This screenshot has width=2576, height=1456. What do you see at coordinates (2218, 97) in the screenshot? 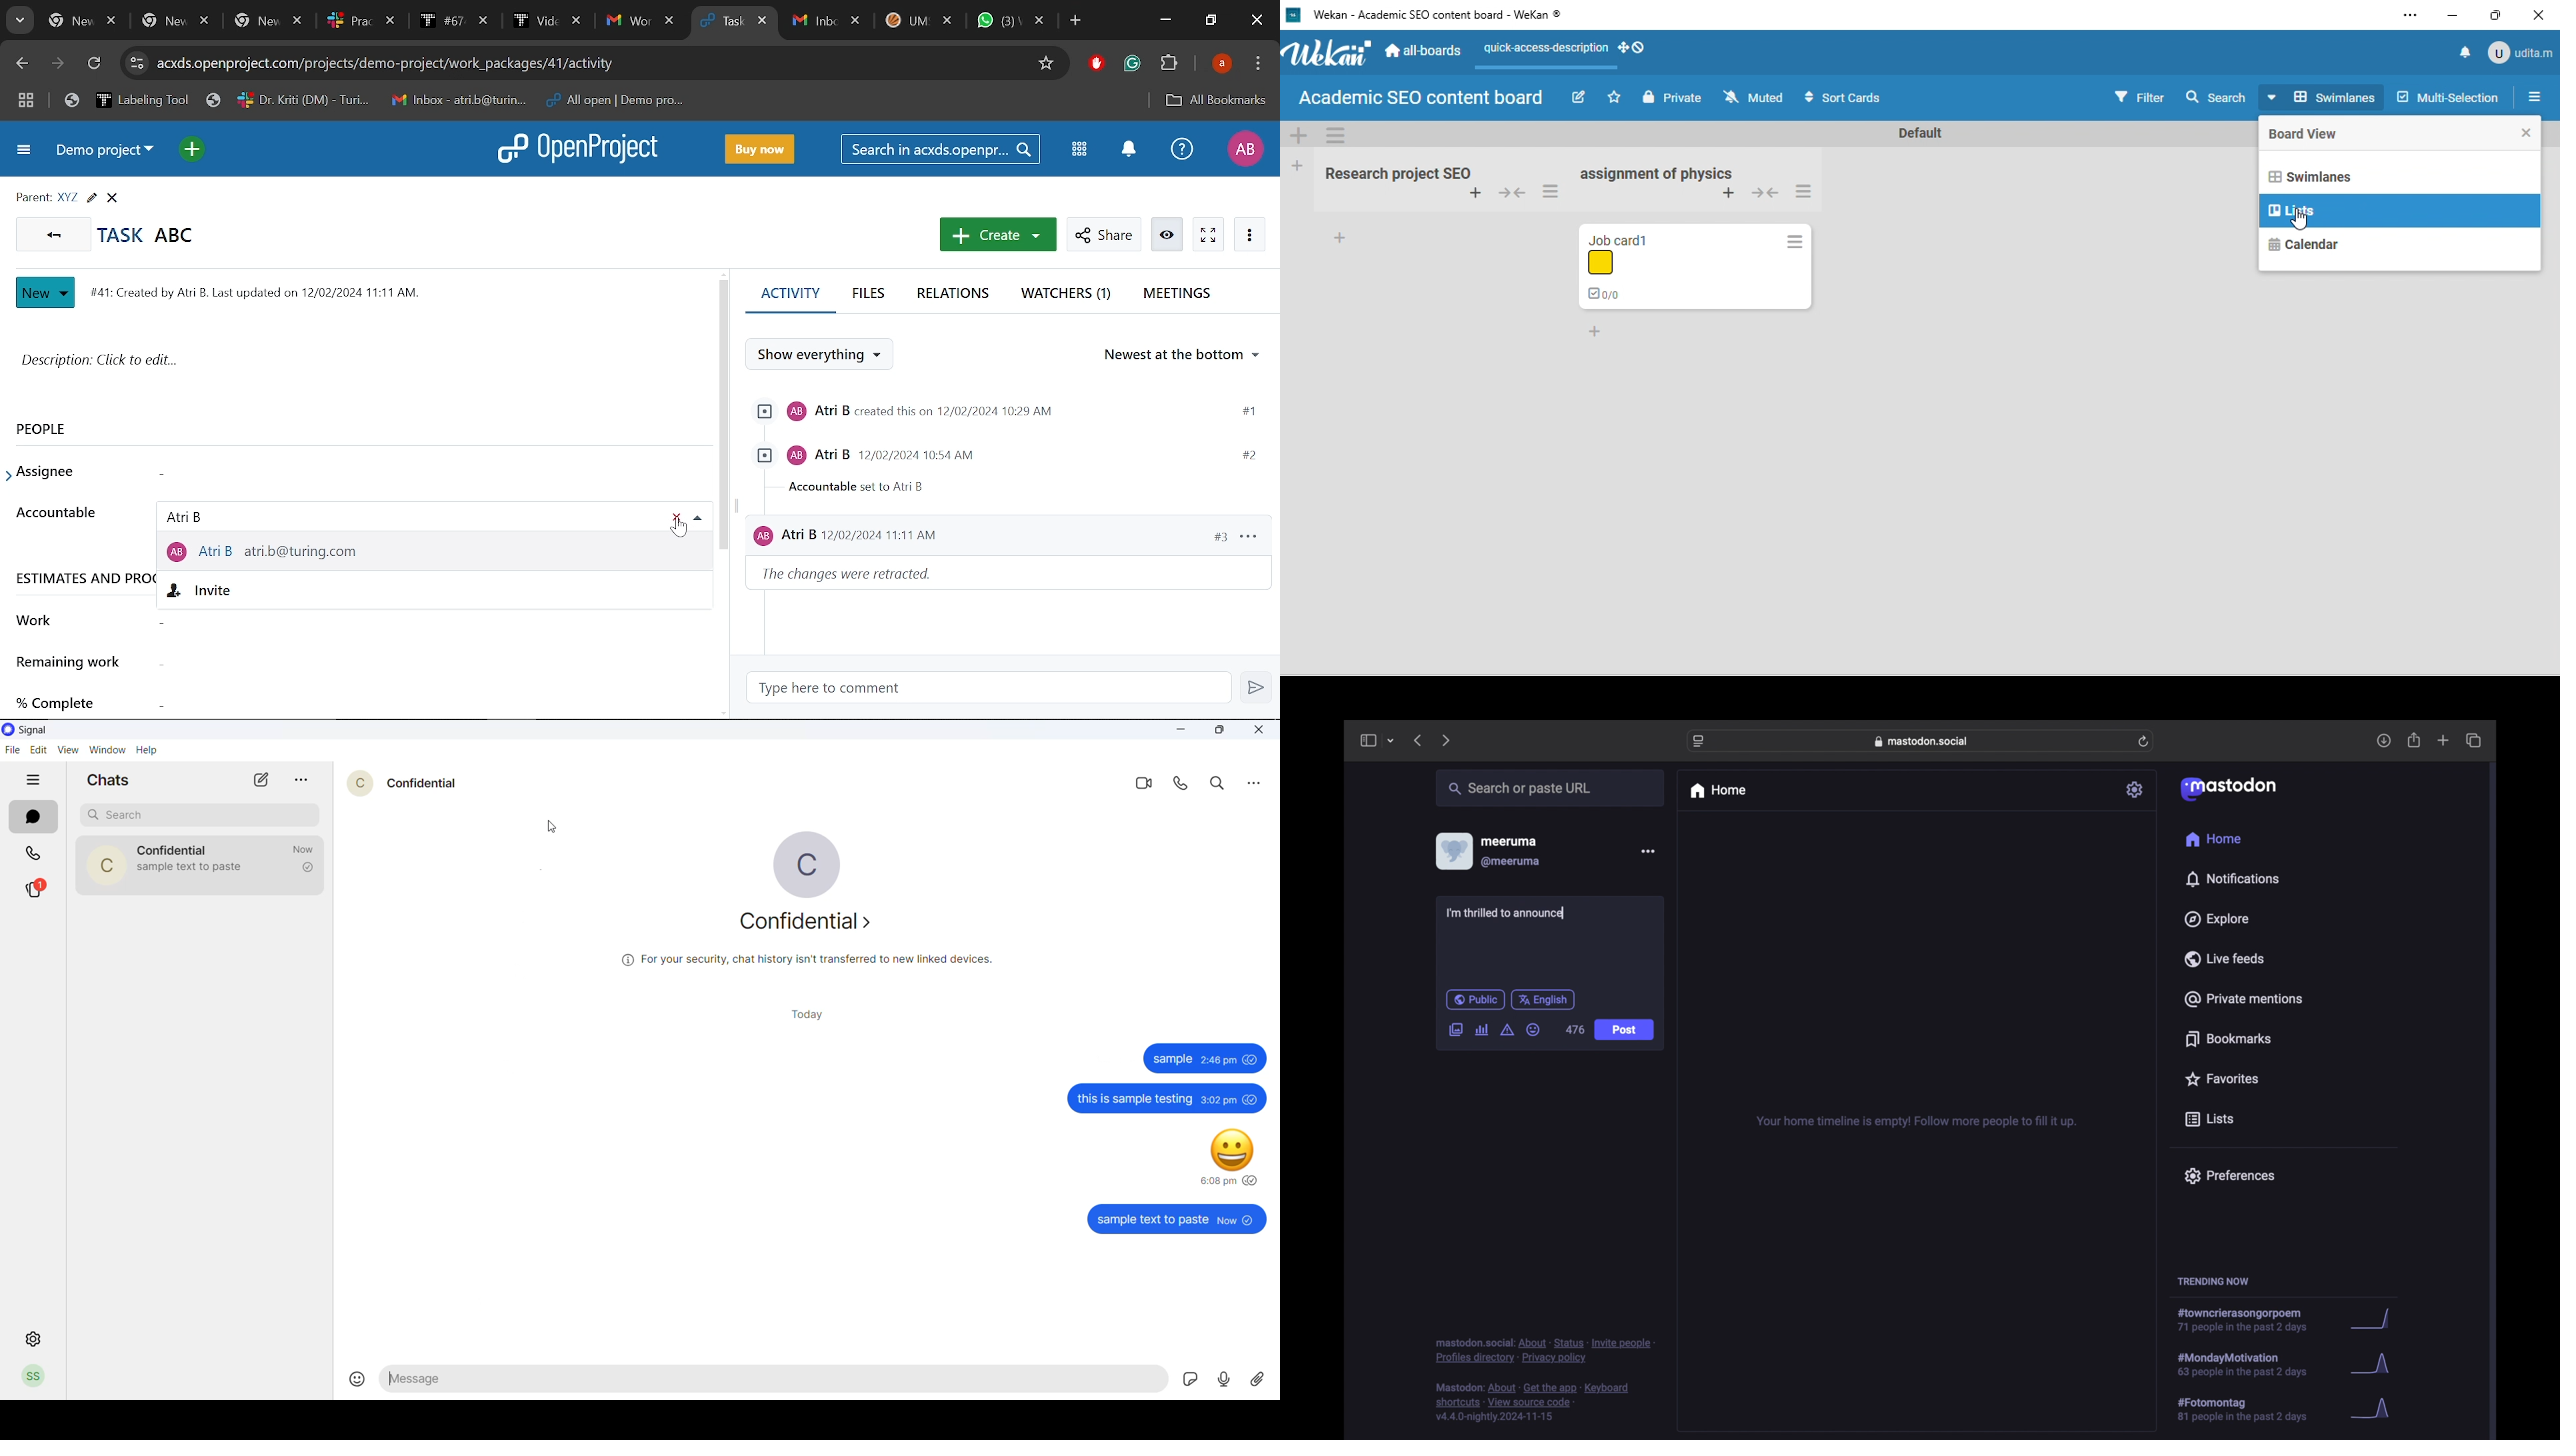
I see `search` at bounding box center [2218, 97].